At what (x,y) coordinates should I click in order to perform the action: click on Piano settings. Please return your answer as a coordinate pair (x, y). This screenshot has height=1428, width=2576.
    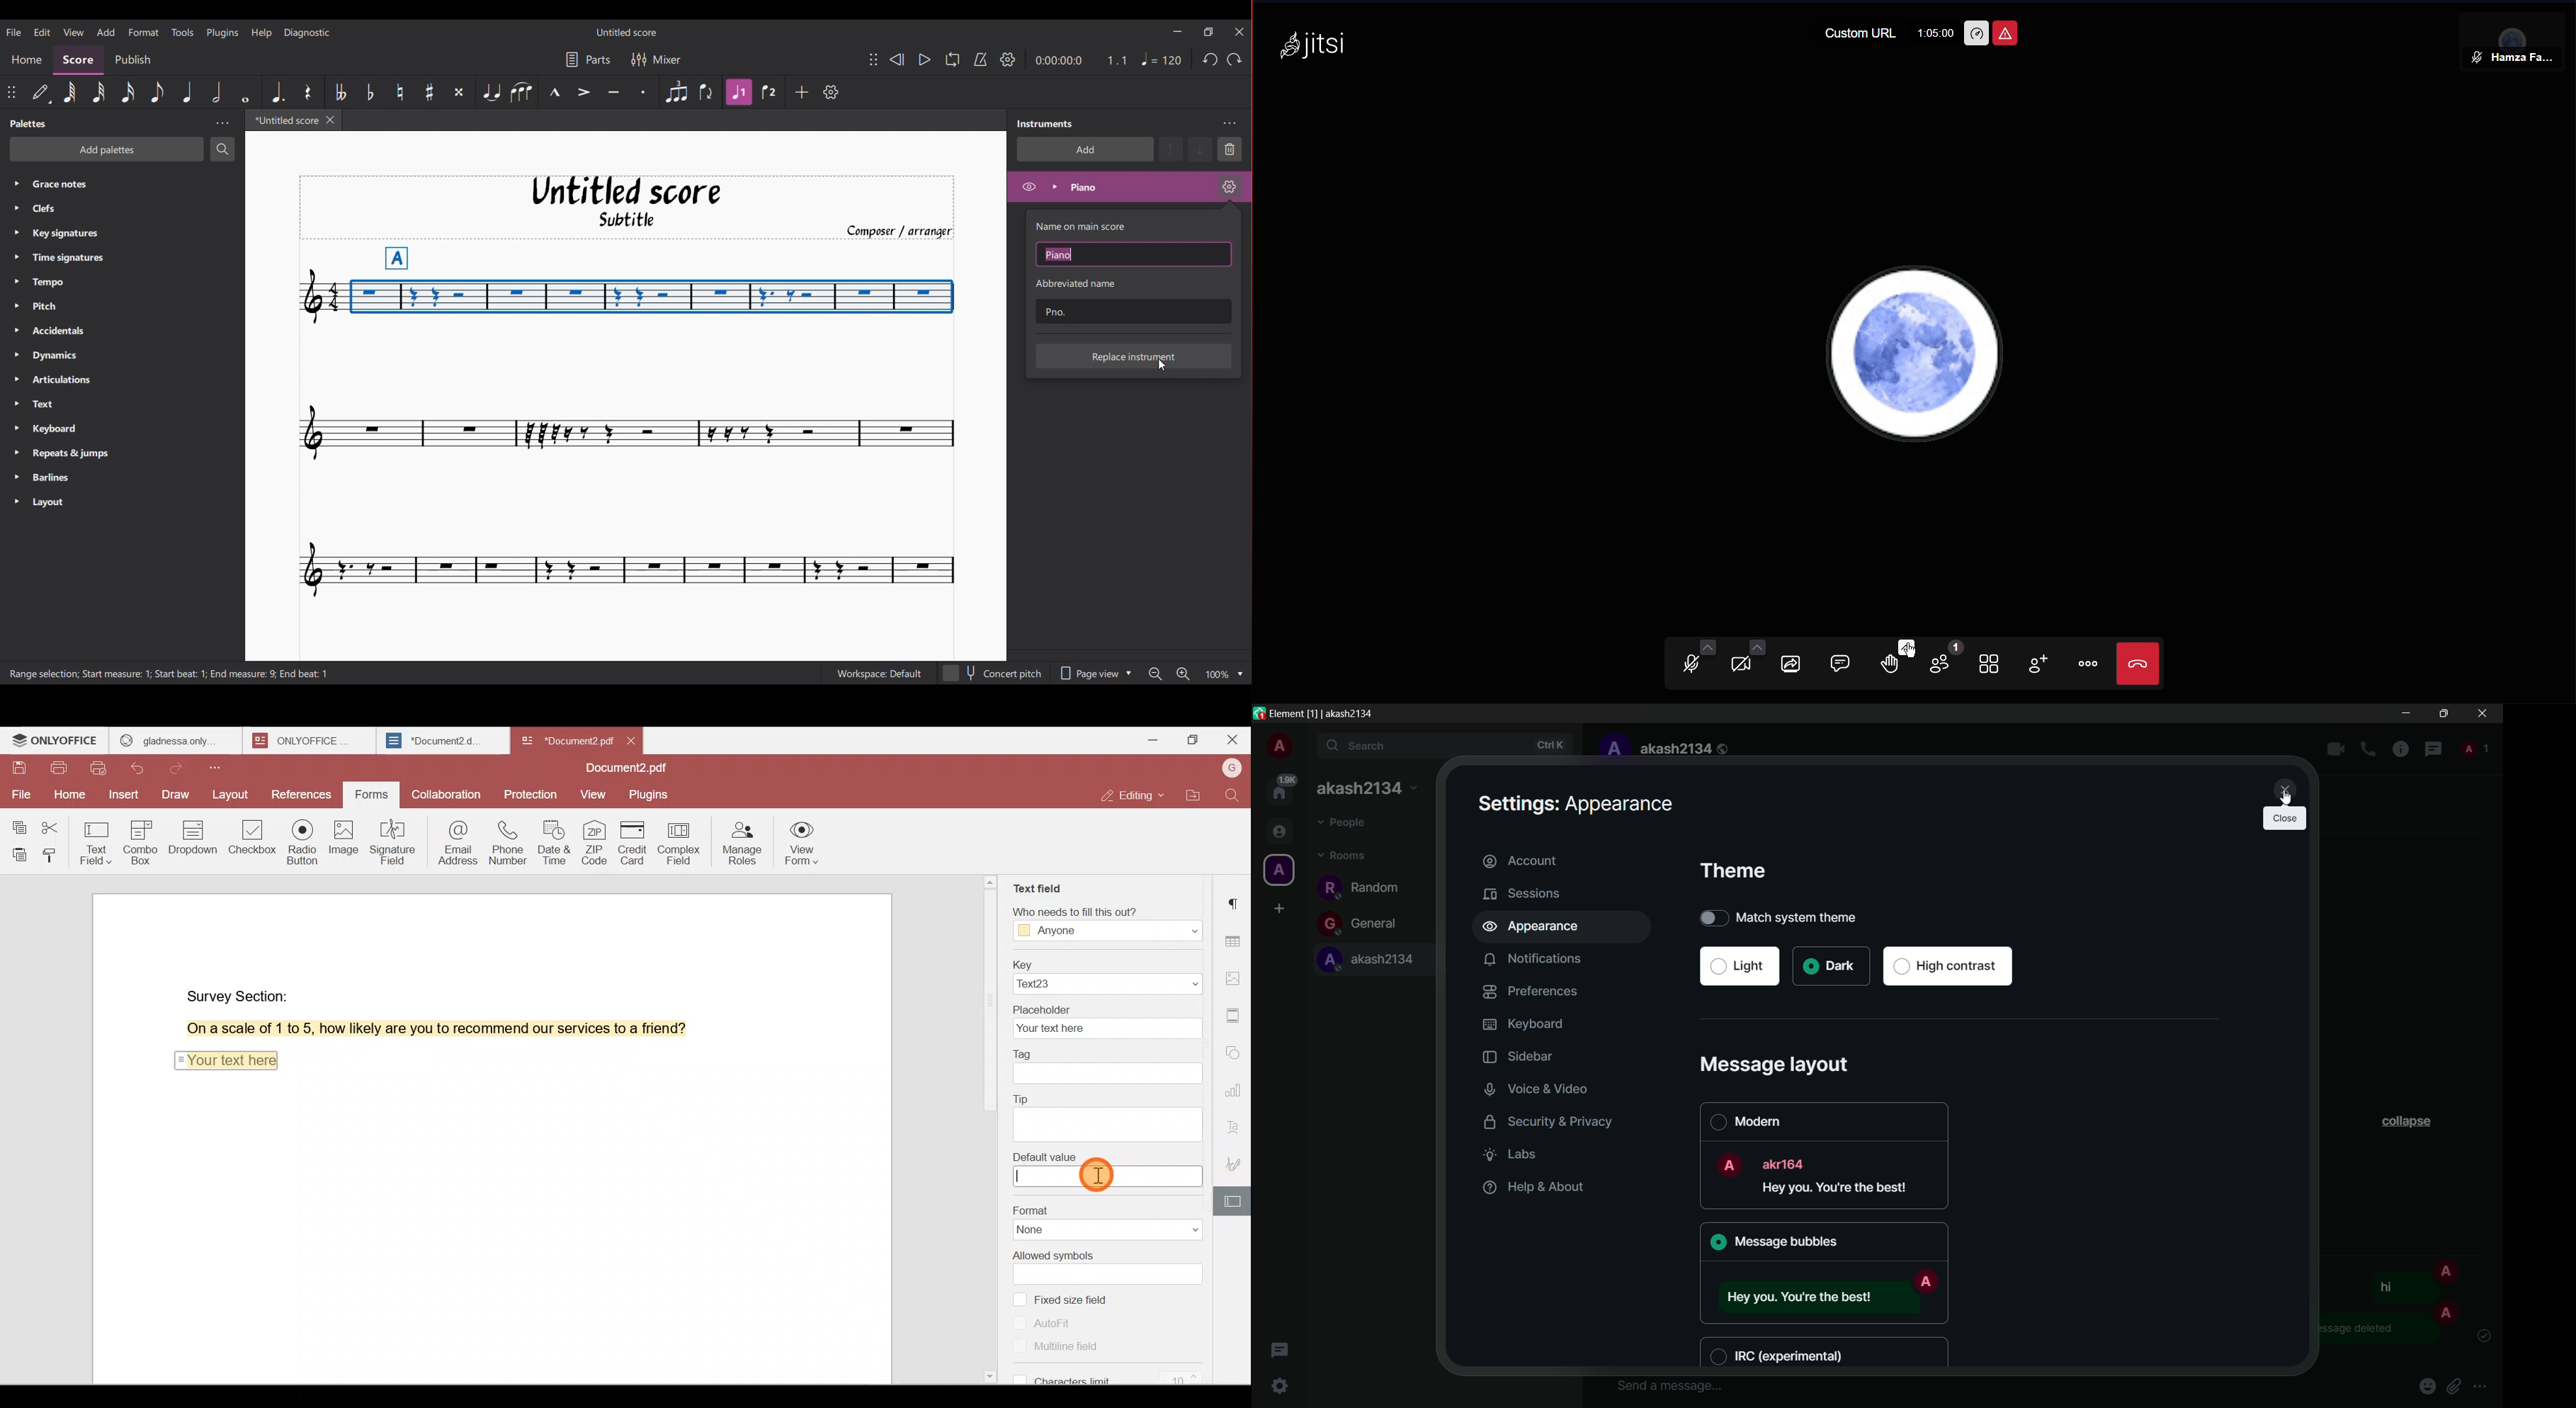
    Looking at the image, I should click on (1229, 186).